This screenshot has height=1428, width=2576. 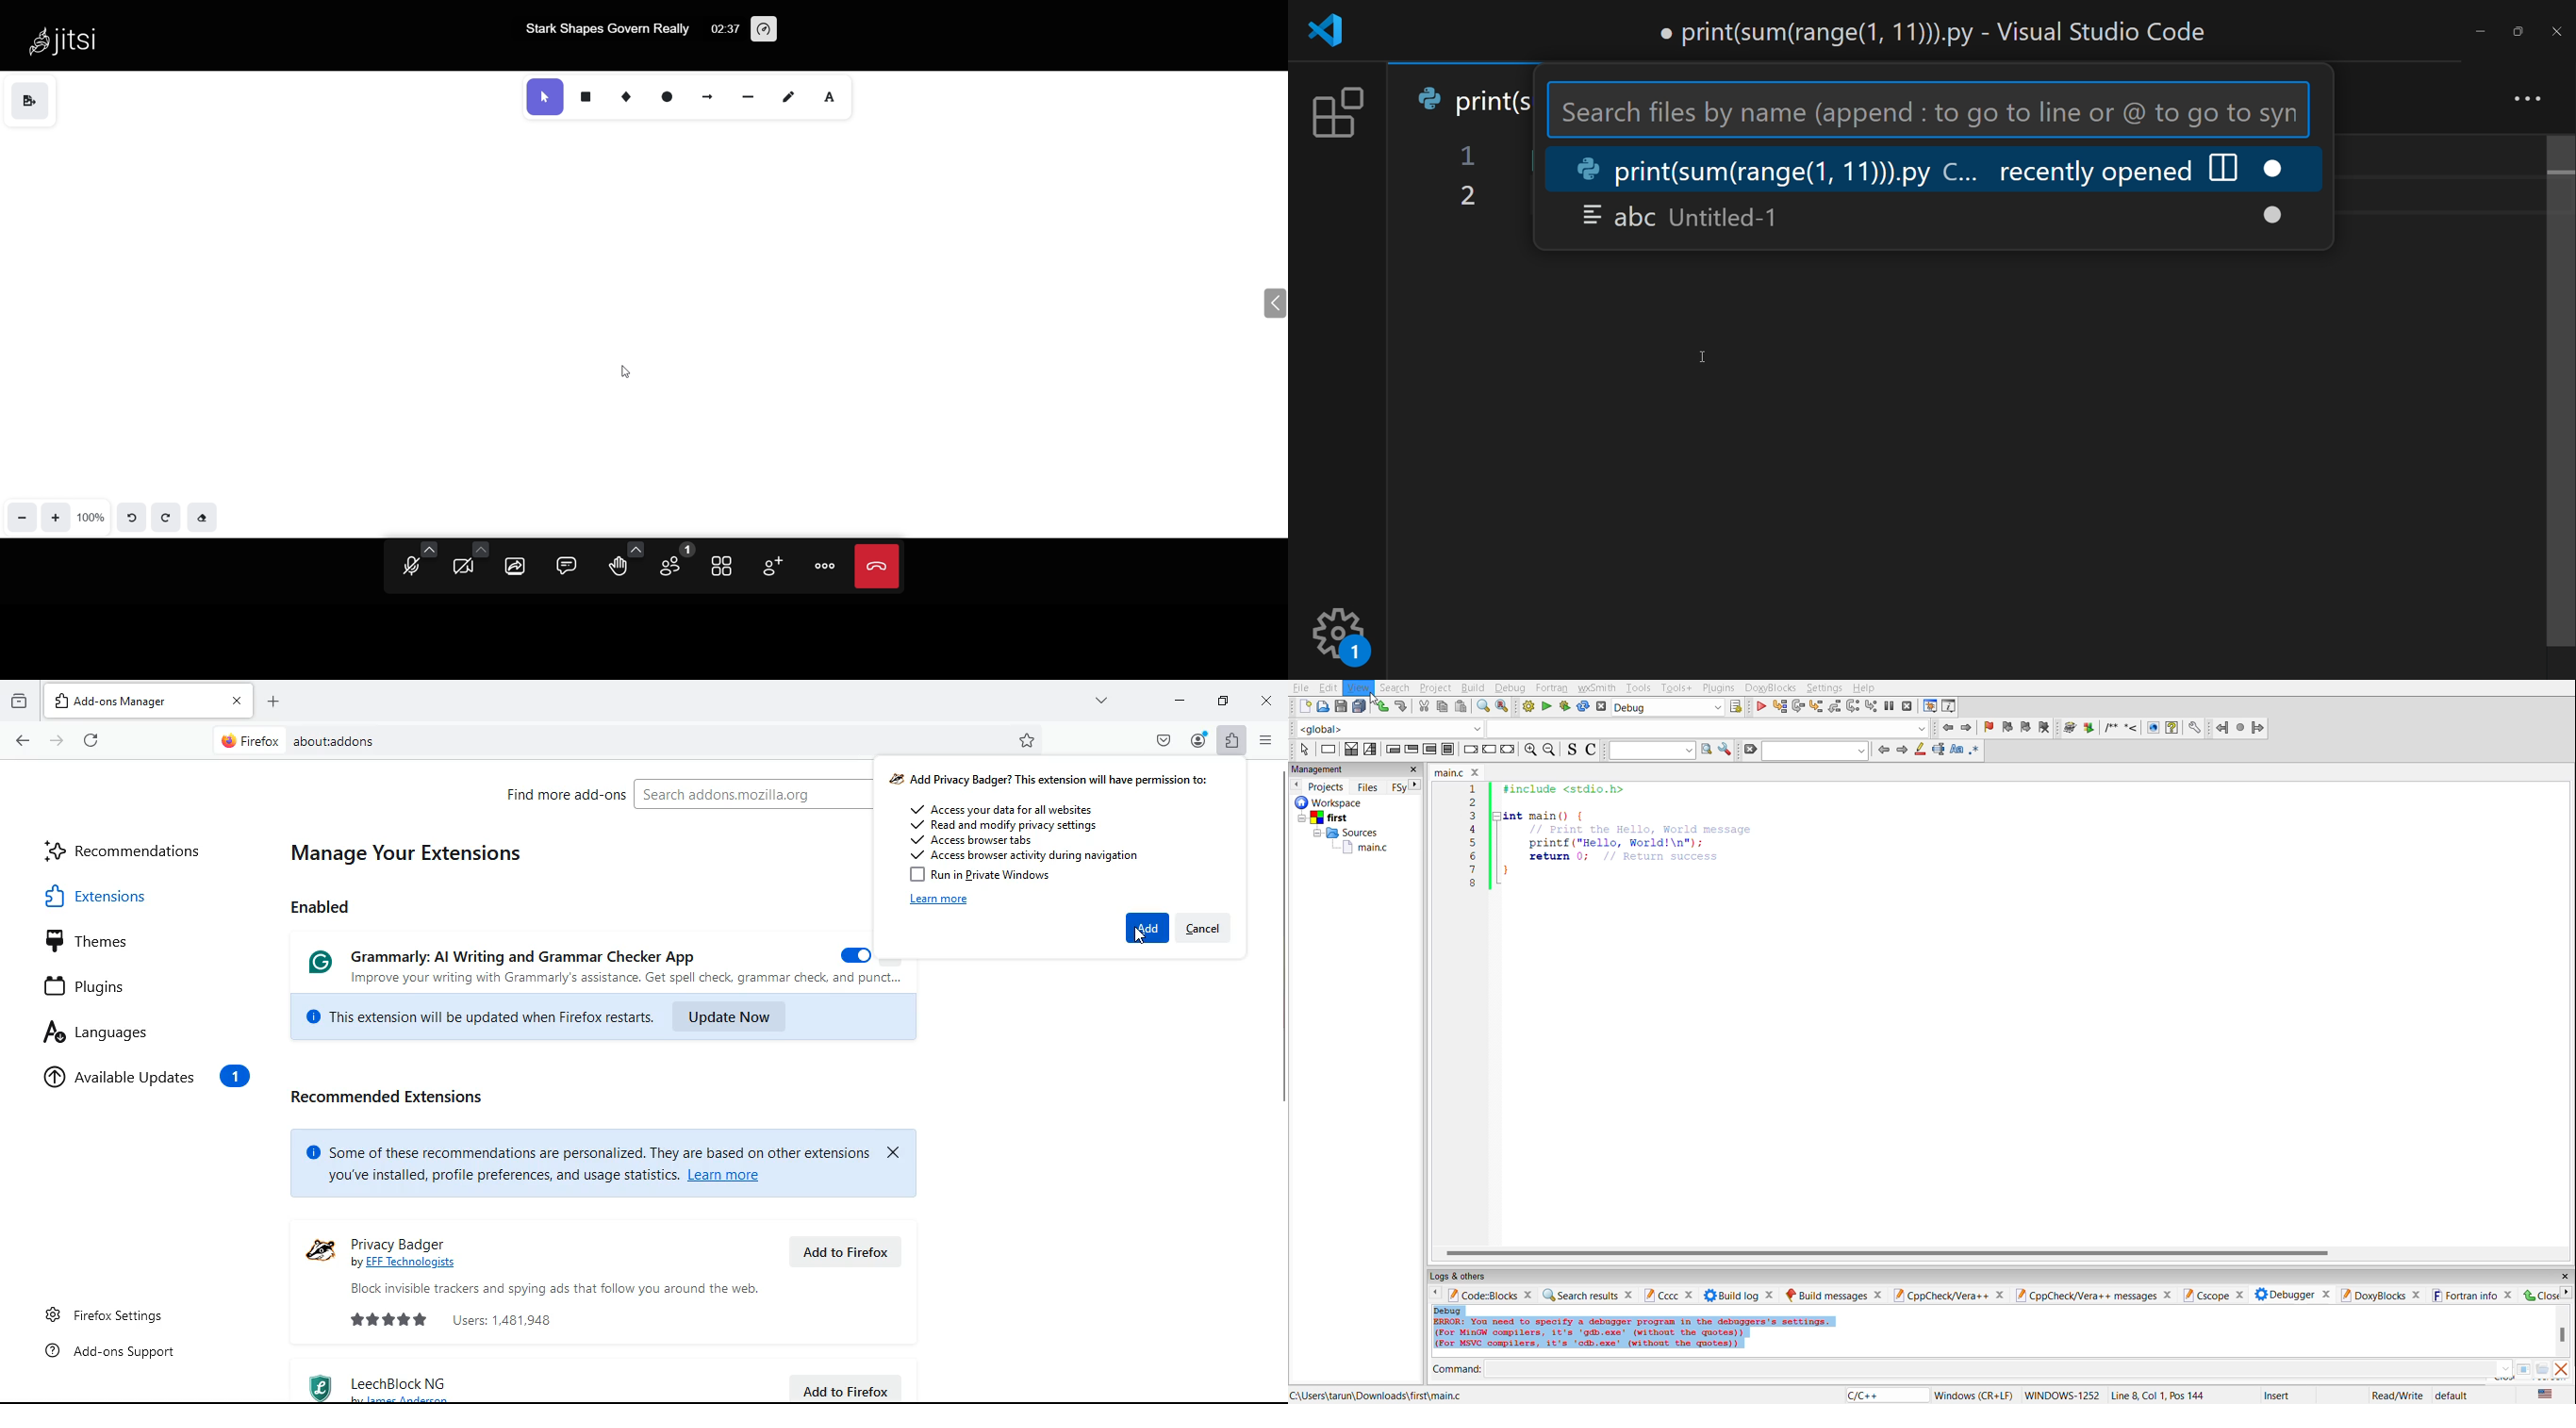 What do you see at coordinates (1328, 786) in the screenshot?
I see `projects` at bounding box center [1328, 786].